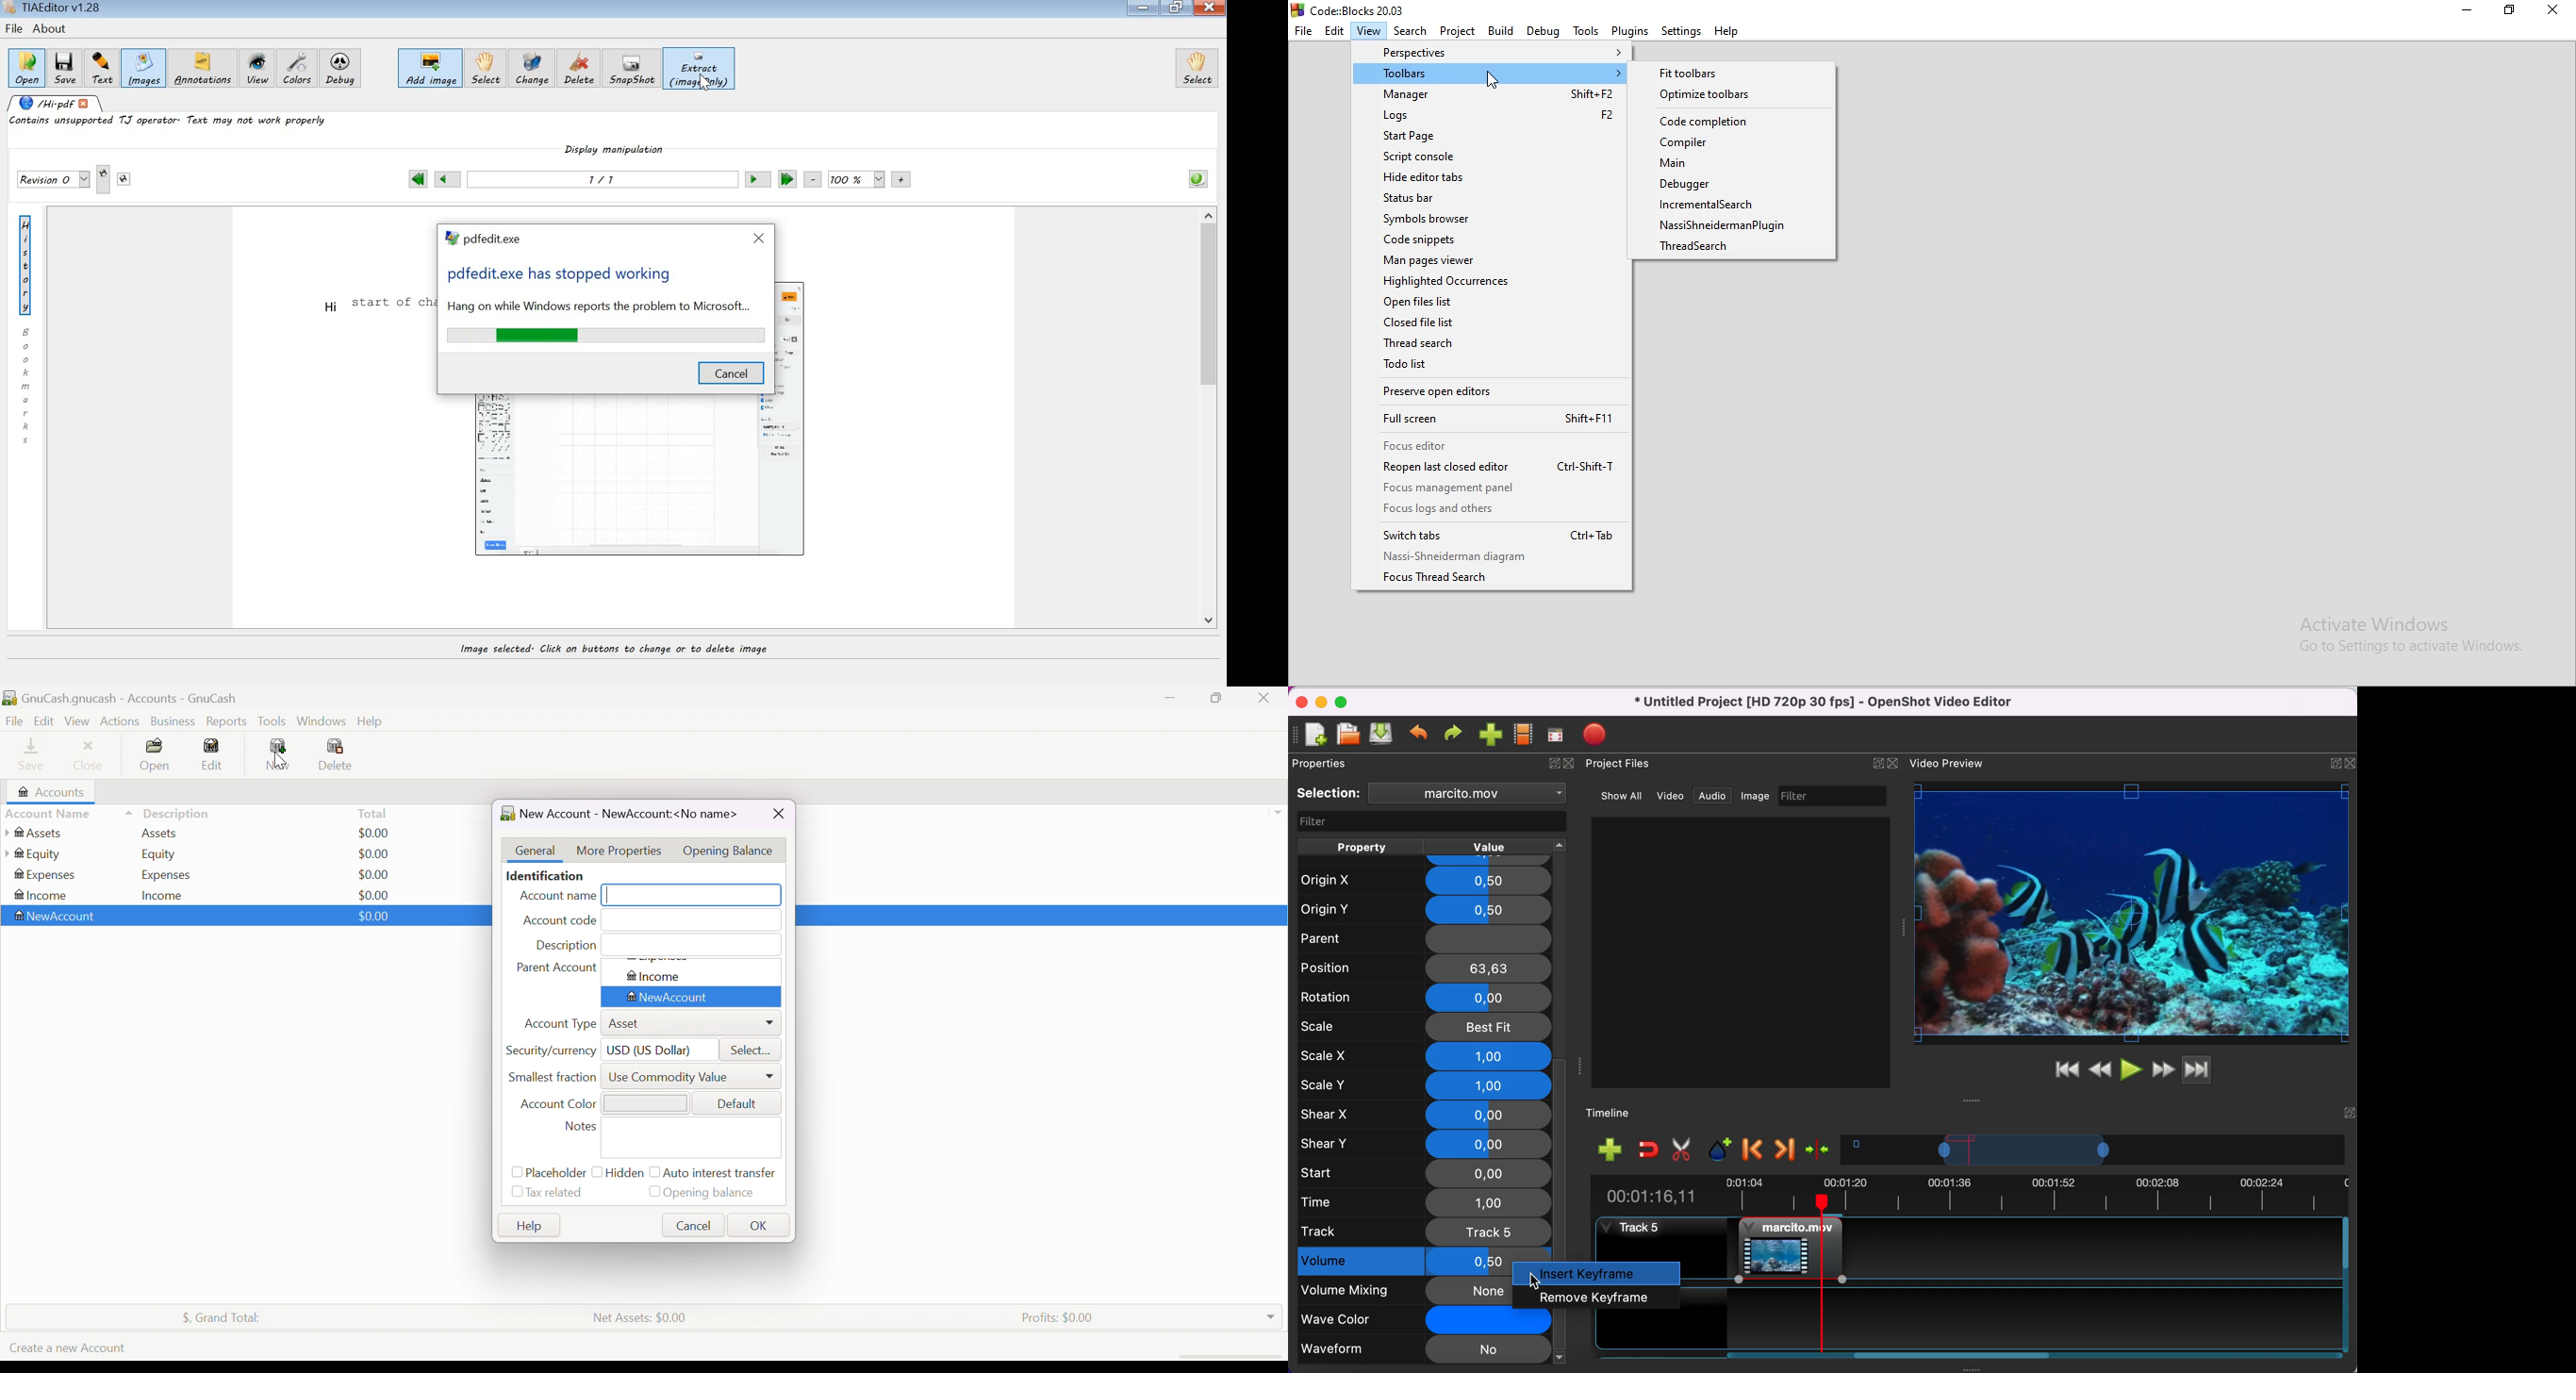 This screenshot has width=2576, height=1400. I want to click on Assets, so click(40, 831).